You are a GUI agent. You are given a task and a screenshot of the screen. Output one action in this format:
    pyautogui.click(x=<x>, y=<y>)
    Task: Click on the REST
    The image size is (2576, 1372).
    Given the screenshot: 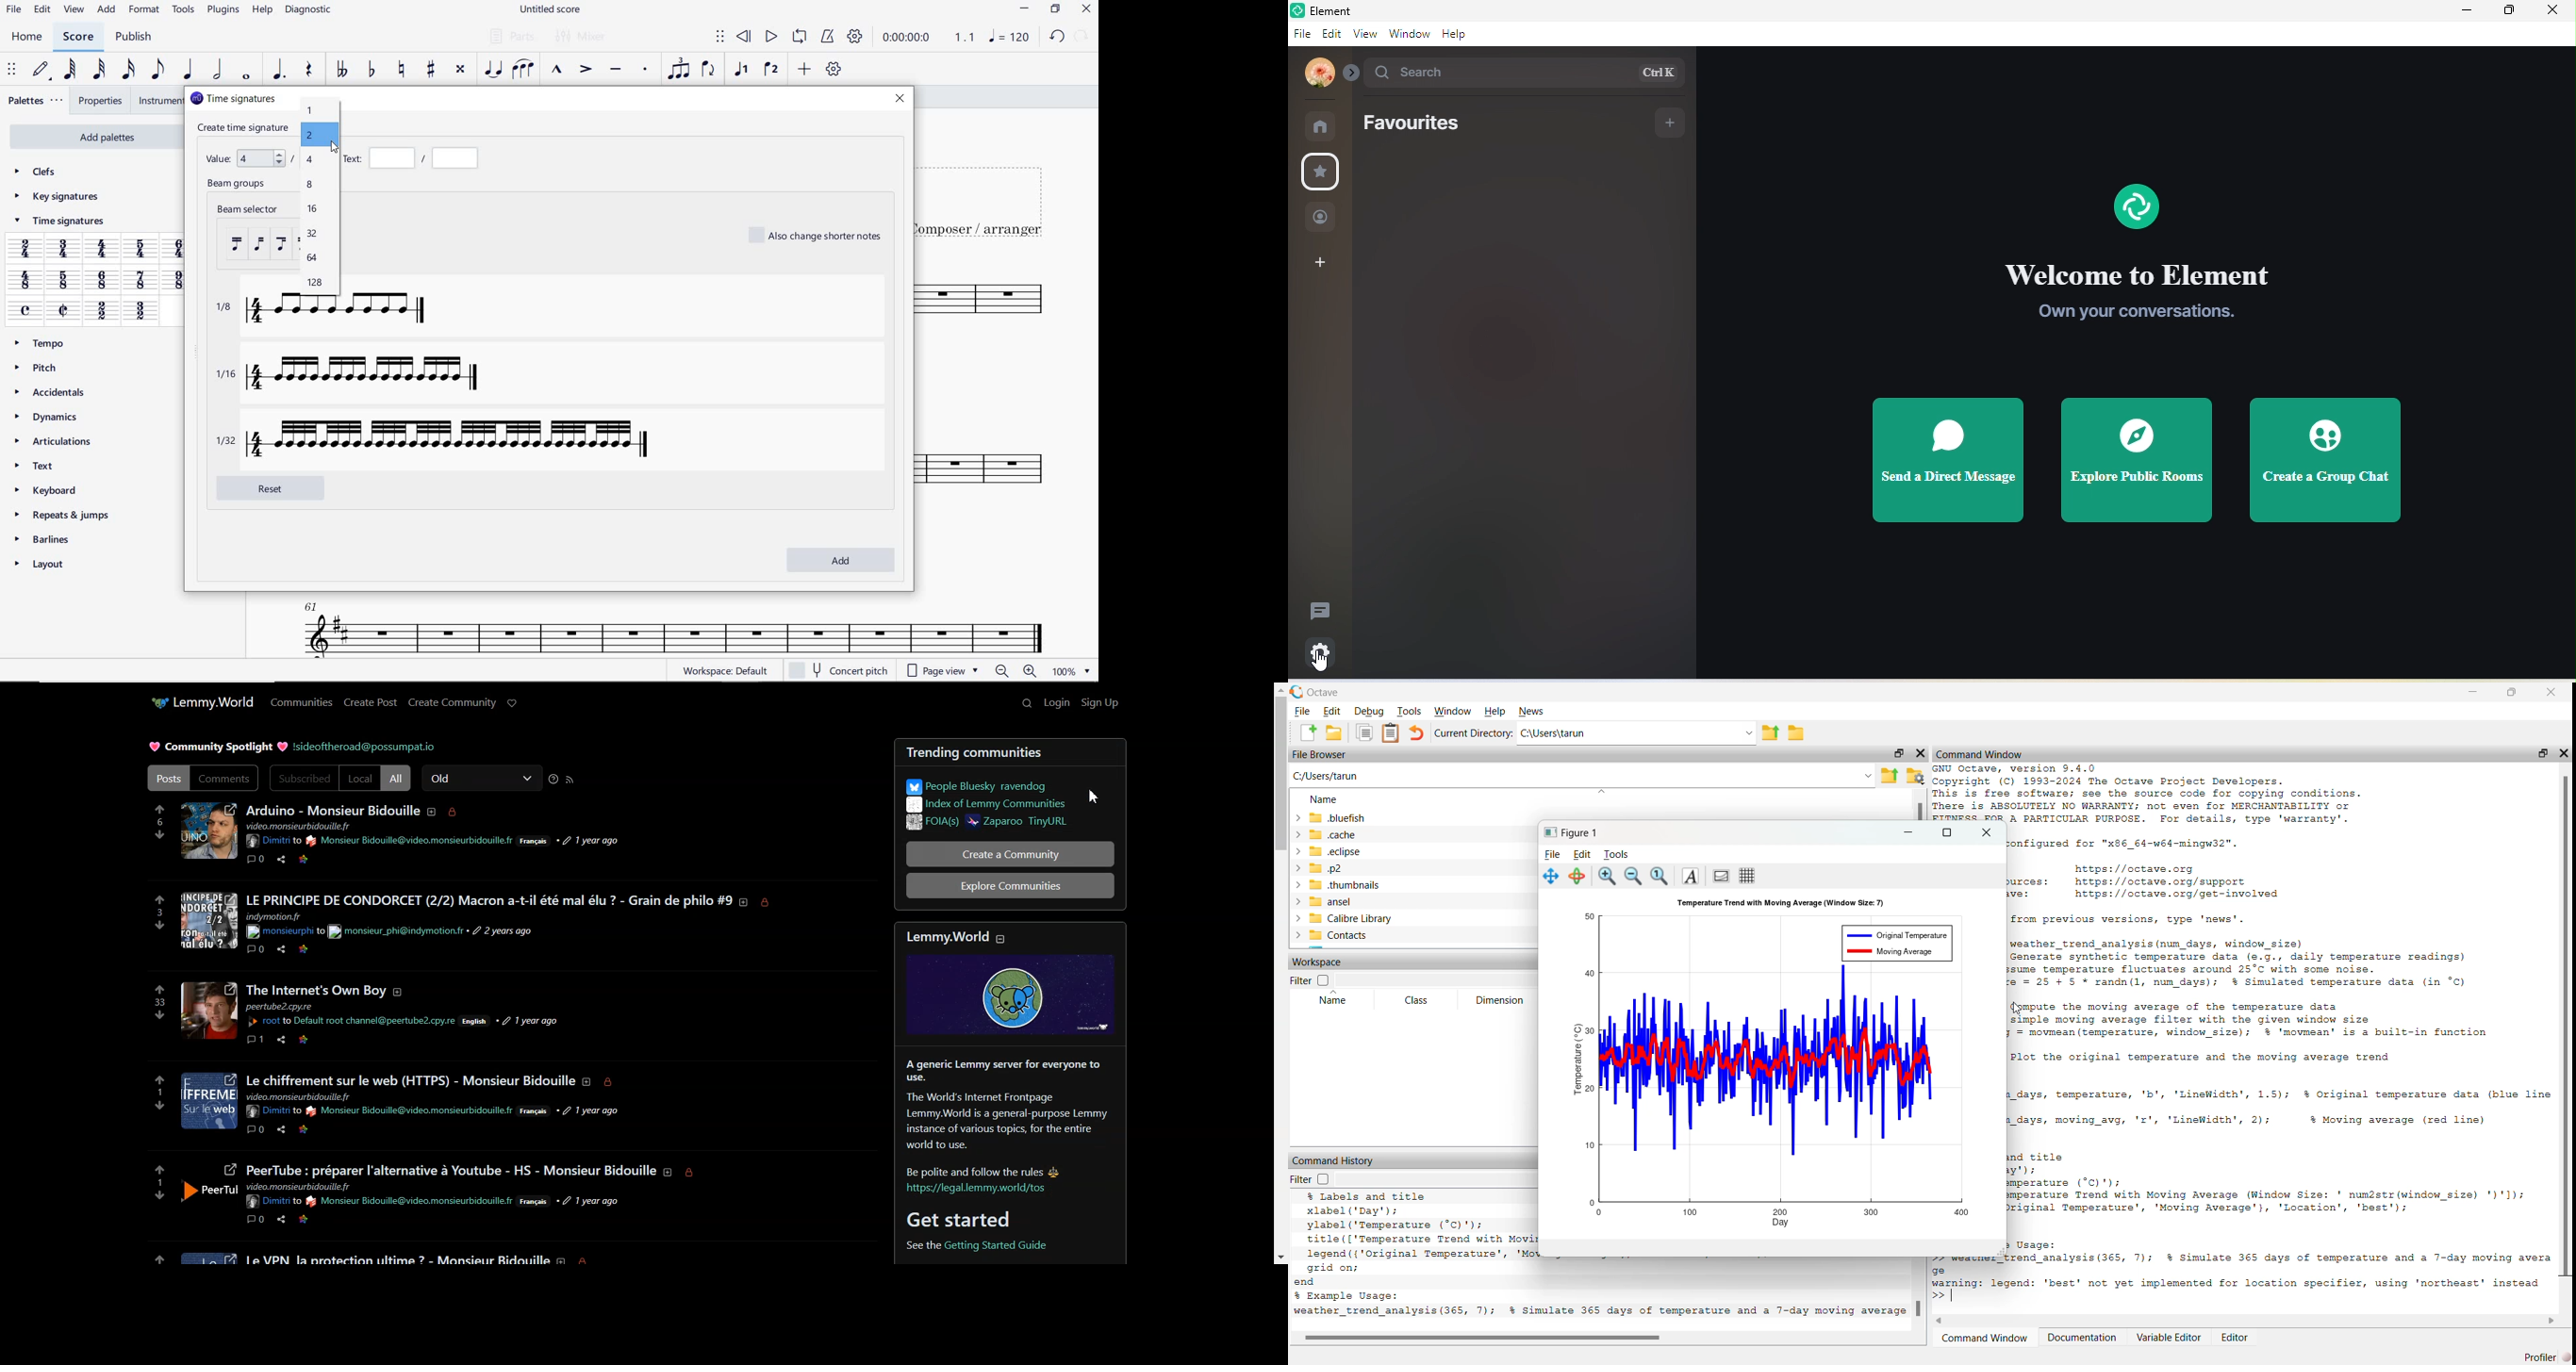 What is the action you would take?
    pyautogui.click(x=310, y=70)
    